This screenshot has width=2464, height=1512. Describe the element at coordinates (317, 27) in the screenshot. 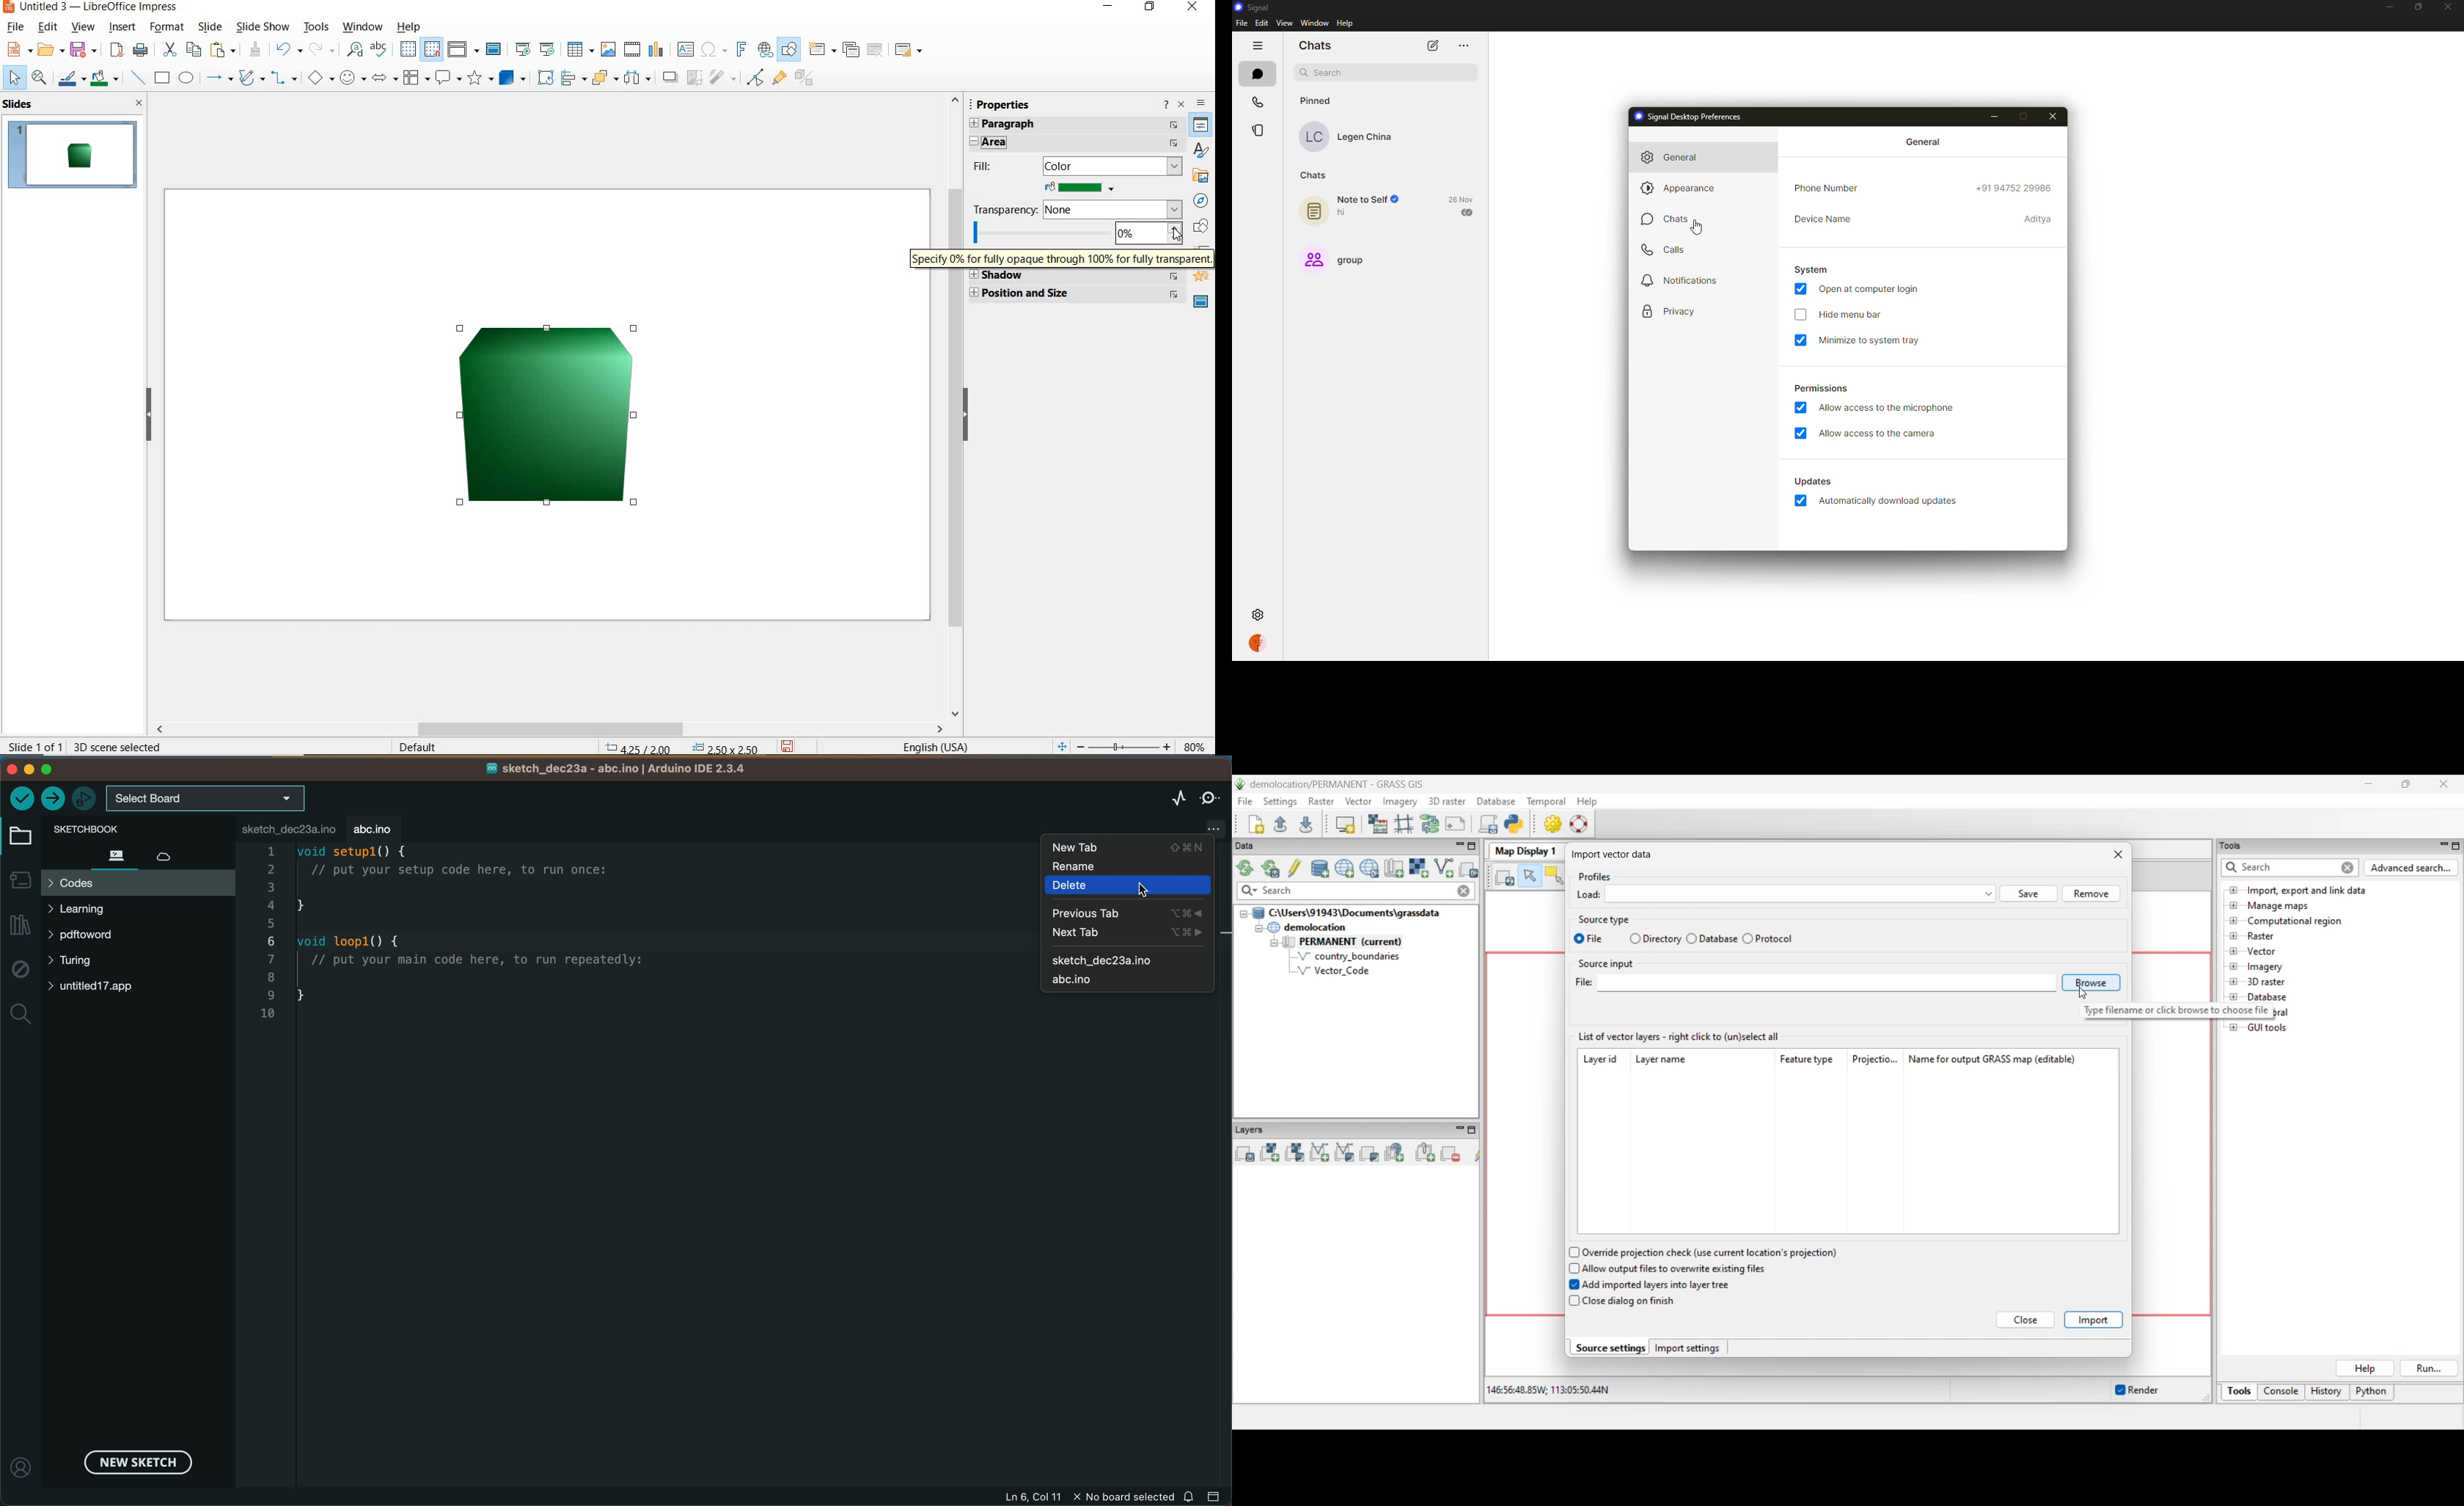

I see `tools` at that location.